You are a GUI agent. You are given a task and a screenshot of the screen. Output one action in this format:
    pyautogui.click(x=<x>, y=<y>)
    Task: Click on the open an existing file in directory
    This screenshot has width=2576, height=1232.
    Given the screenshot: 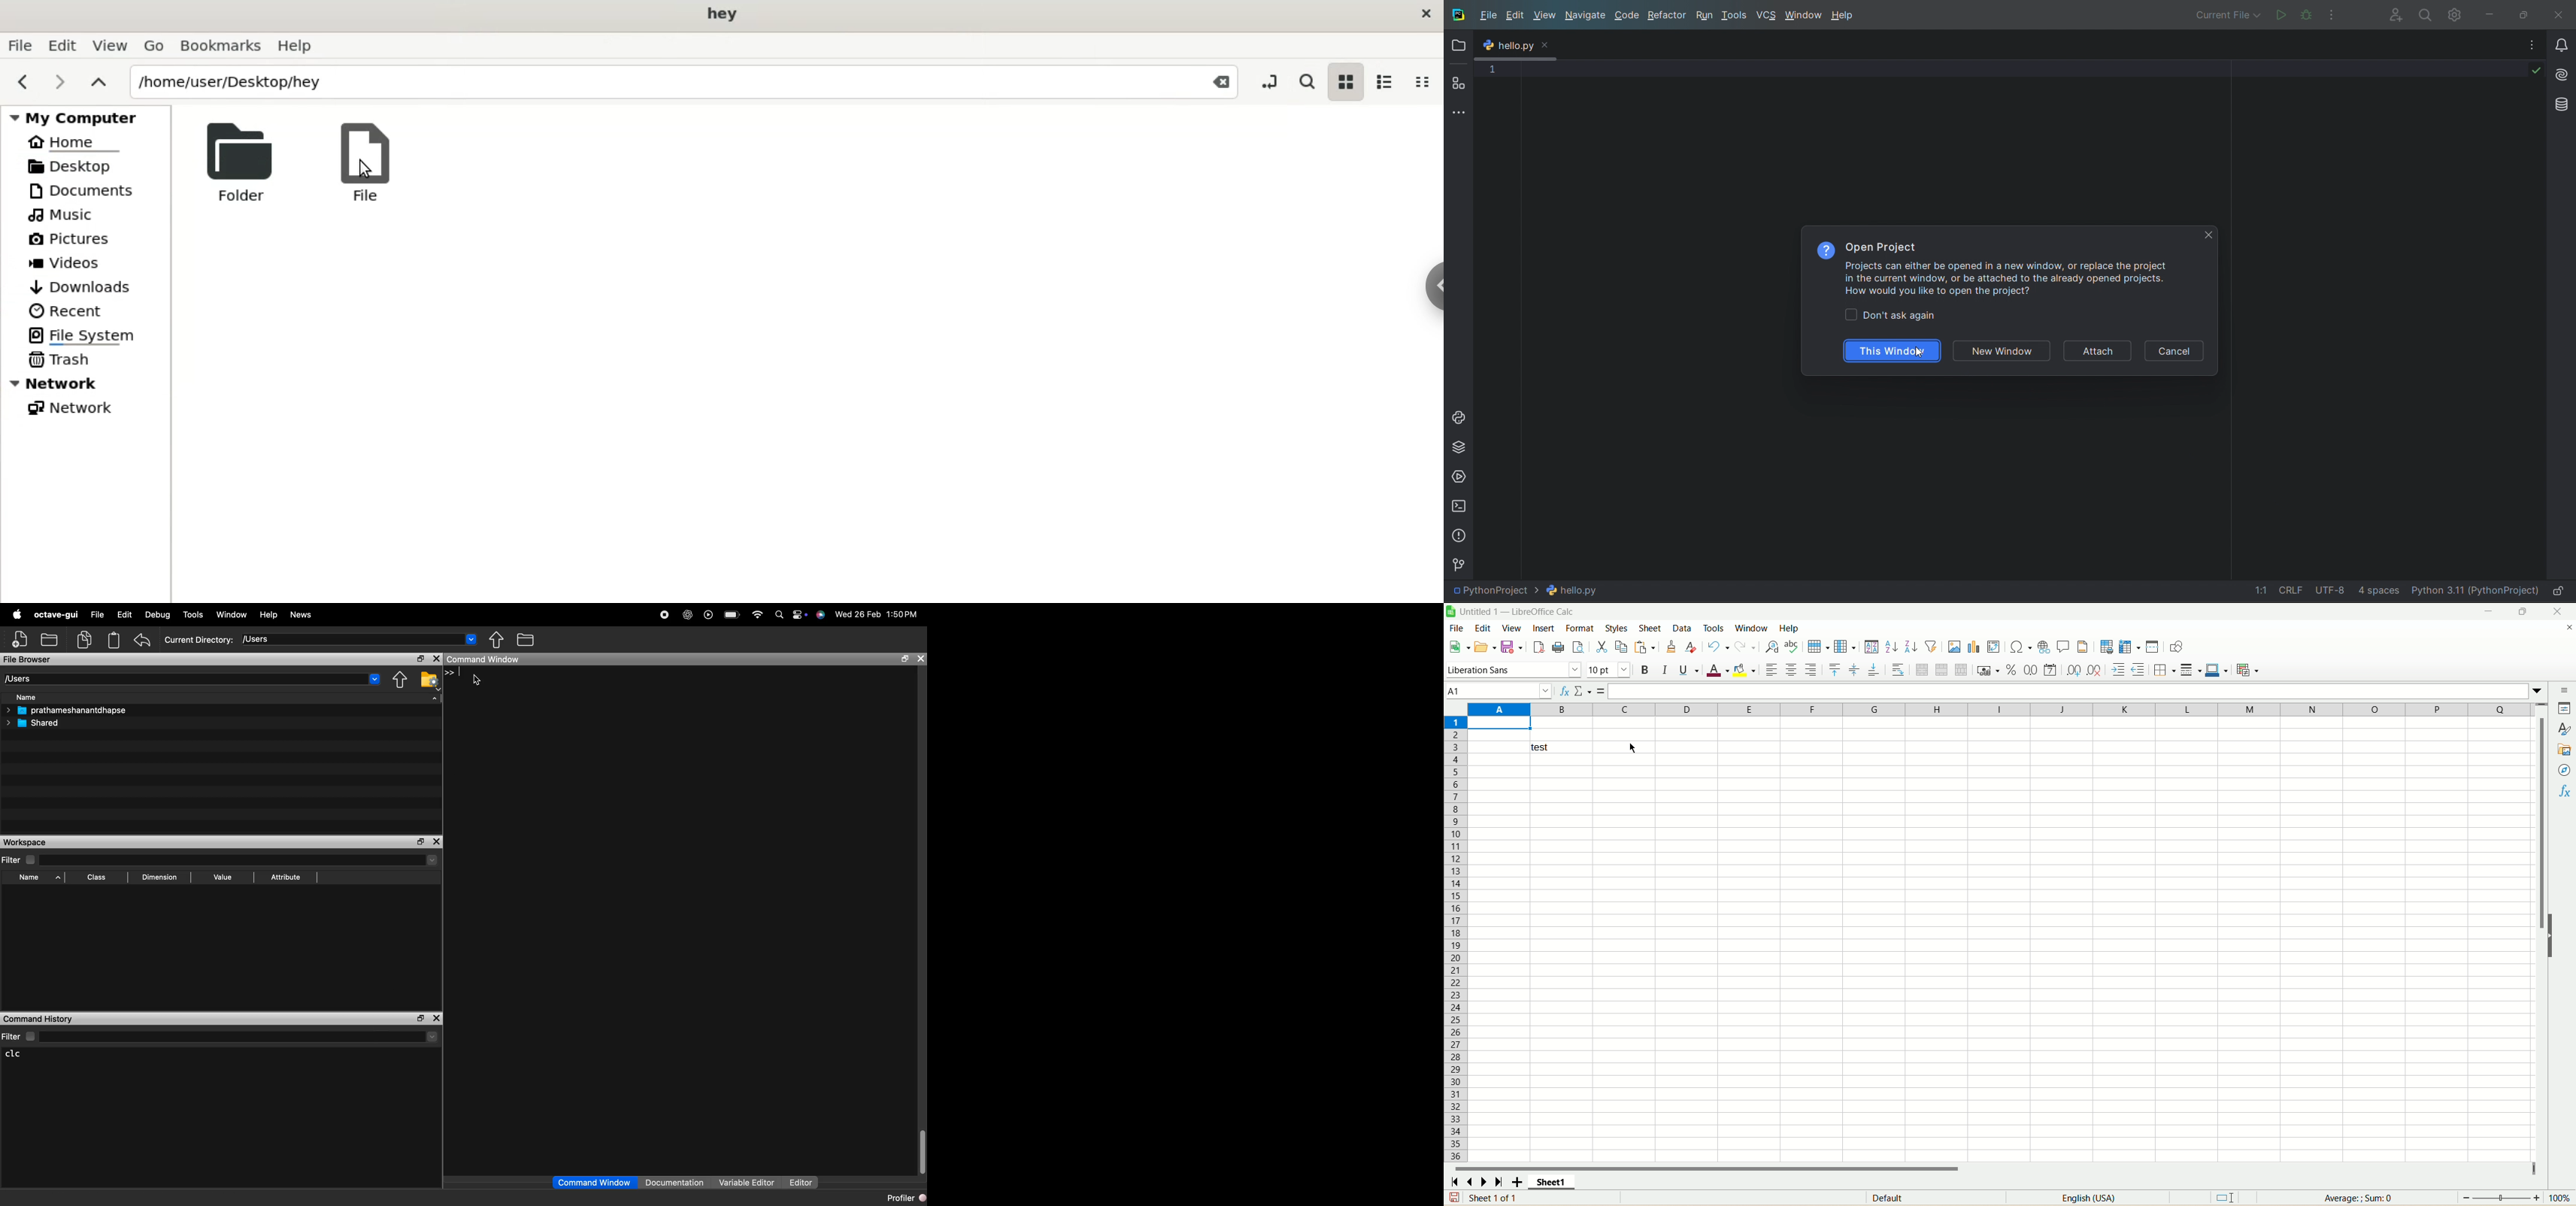 What is the action you would take?
    pyautogui.click(x=51, y=639)
    